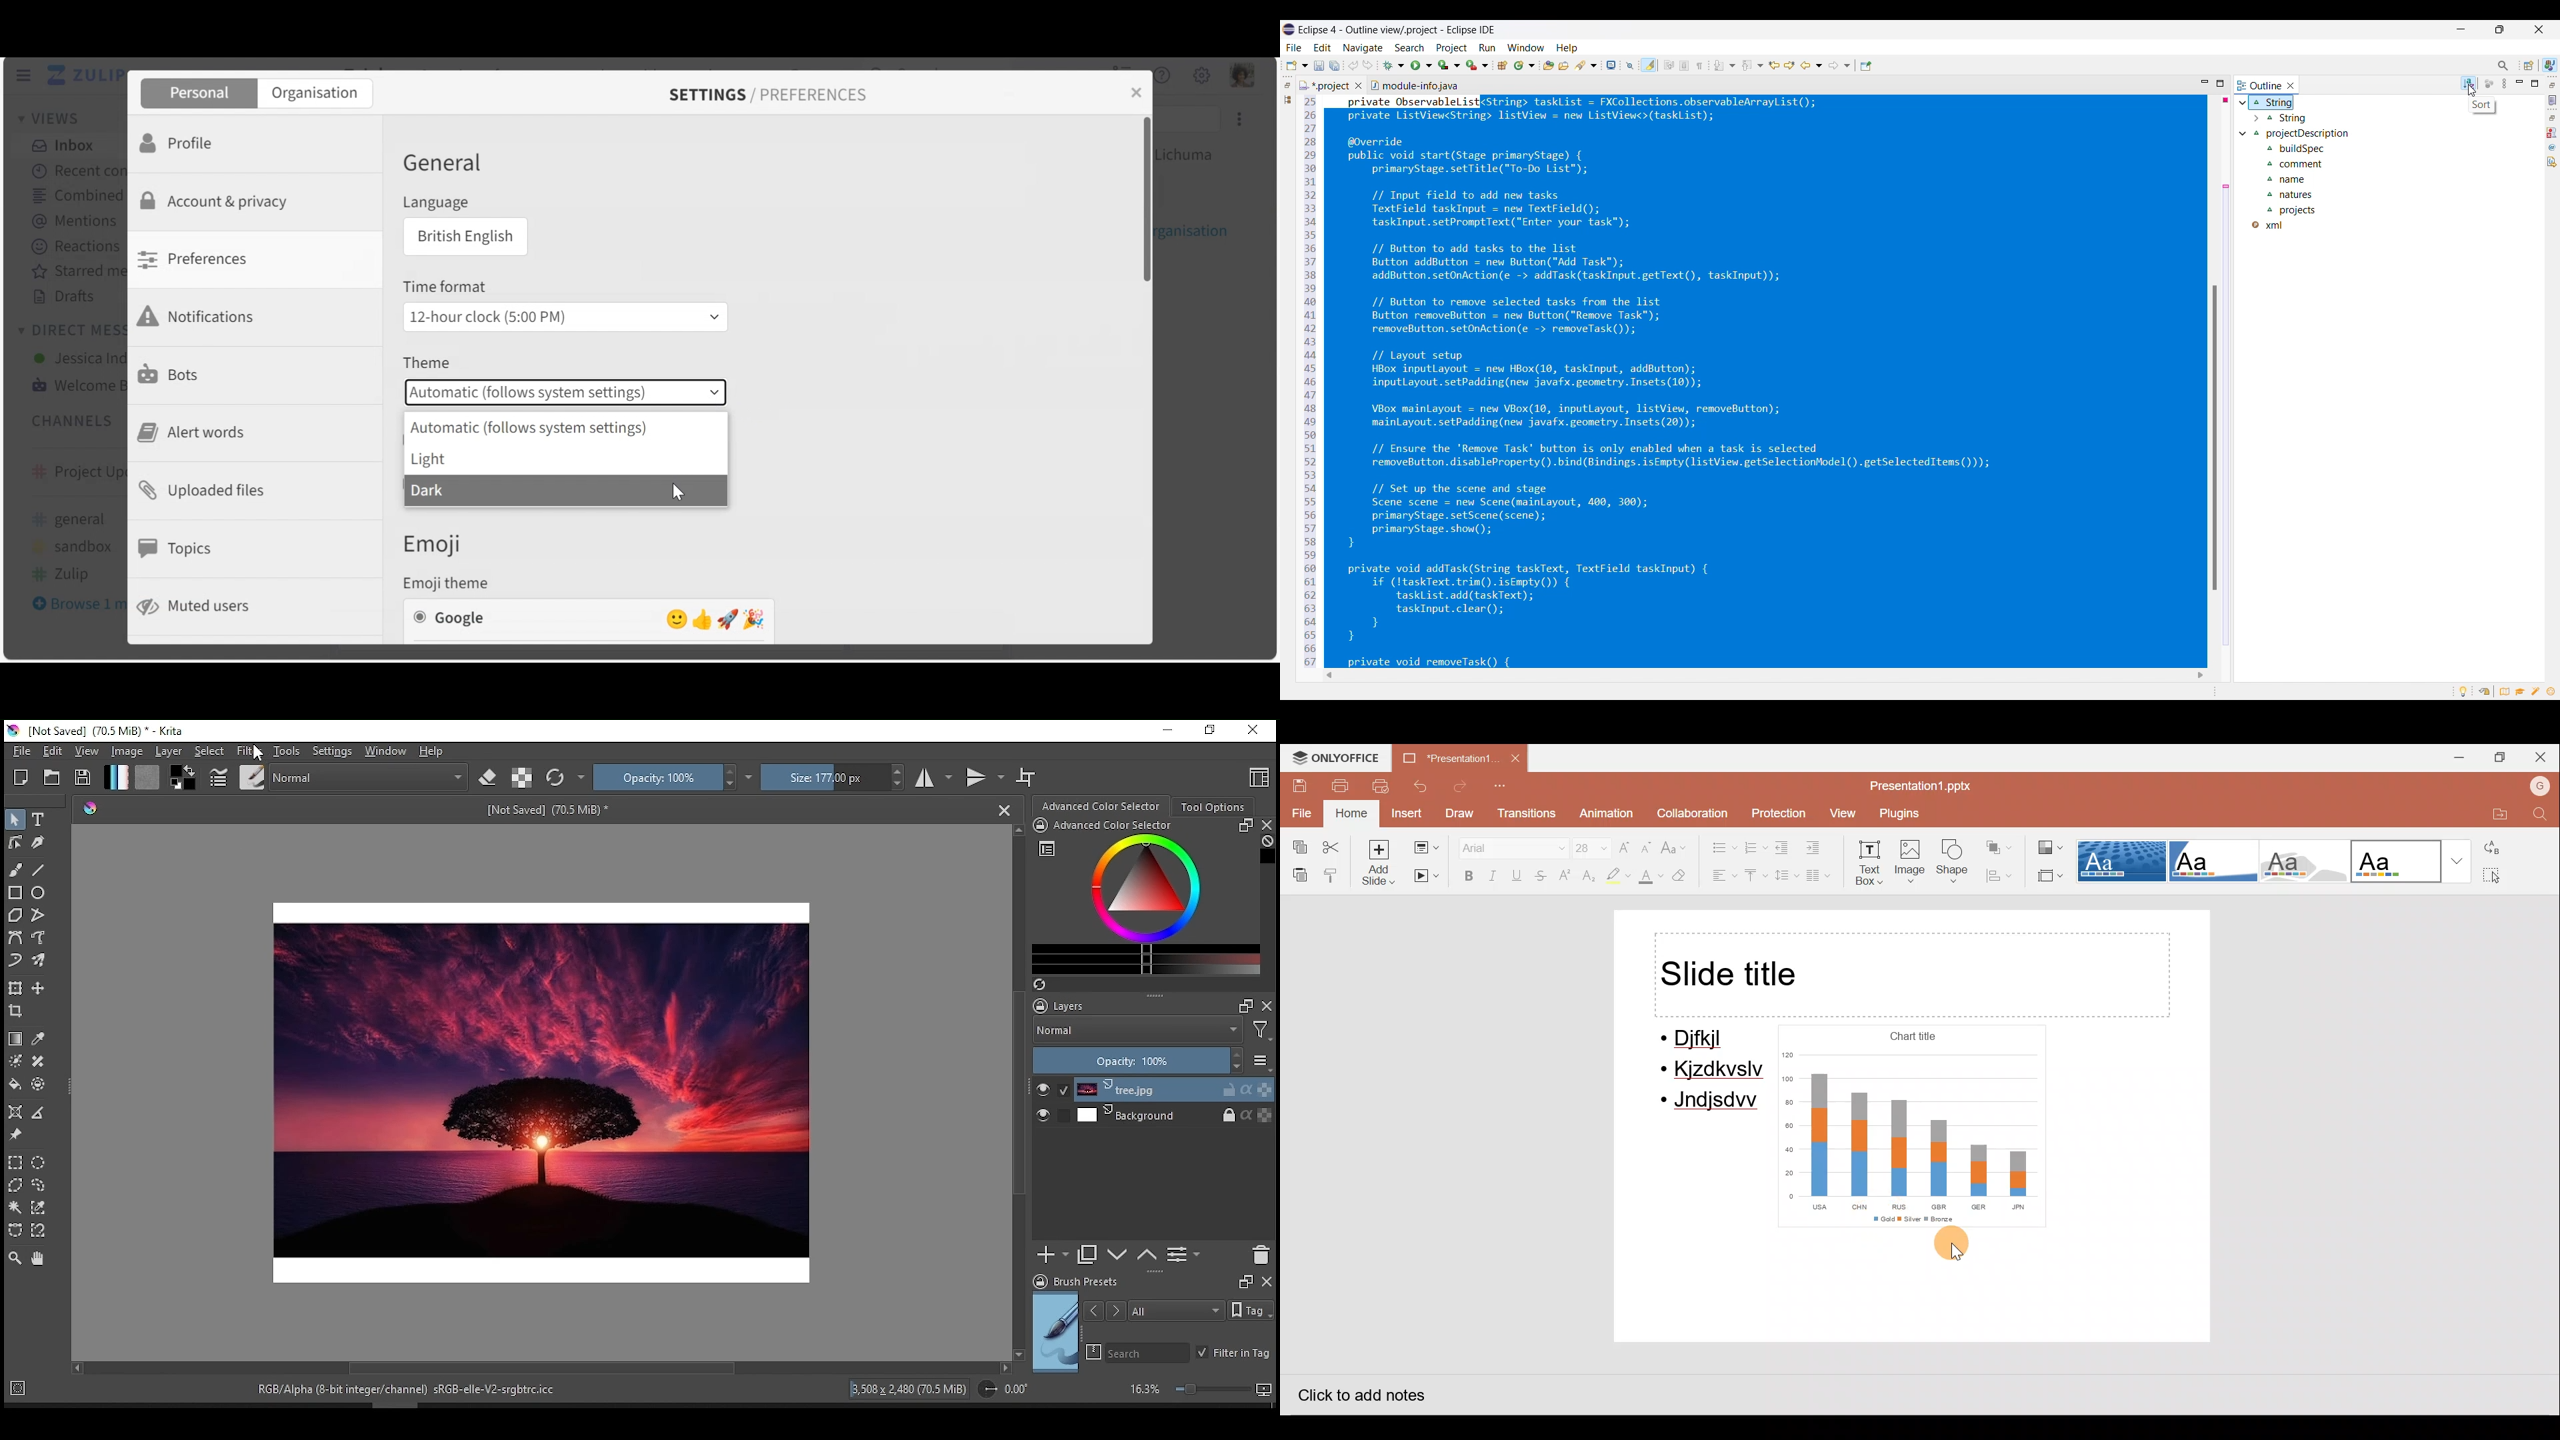 The width and height of the screenshot is (2576, 1456). Describe the element at coordinates (1917, 784) in the screenshot. I see `Presentation1.pptx` at that location.